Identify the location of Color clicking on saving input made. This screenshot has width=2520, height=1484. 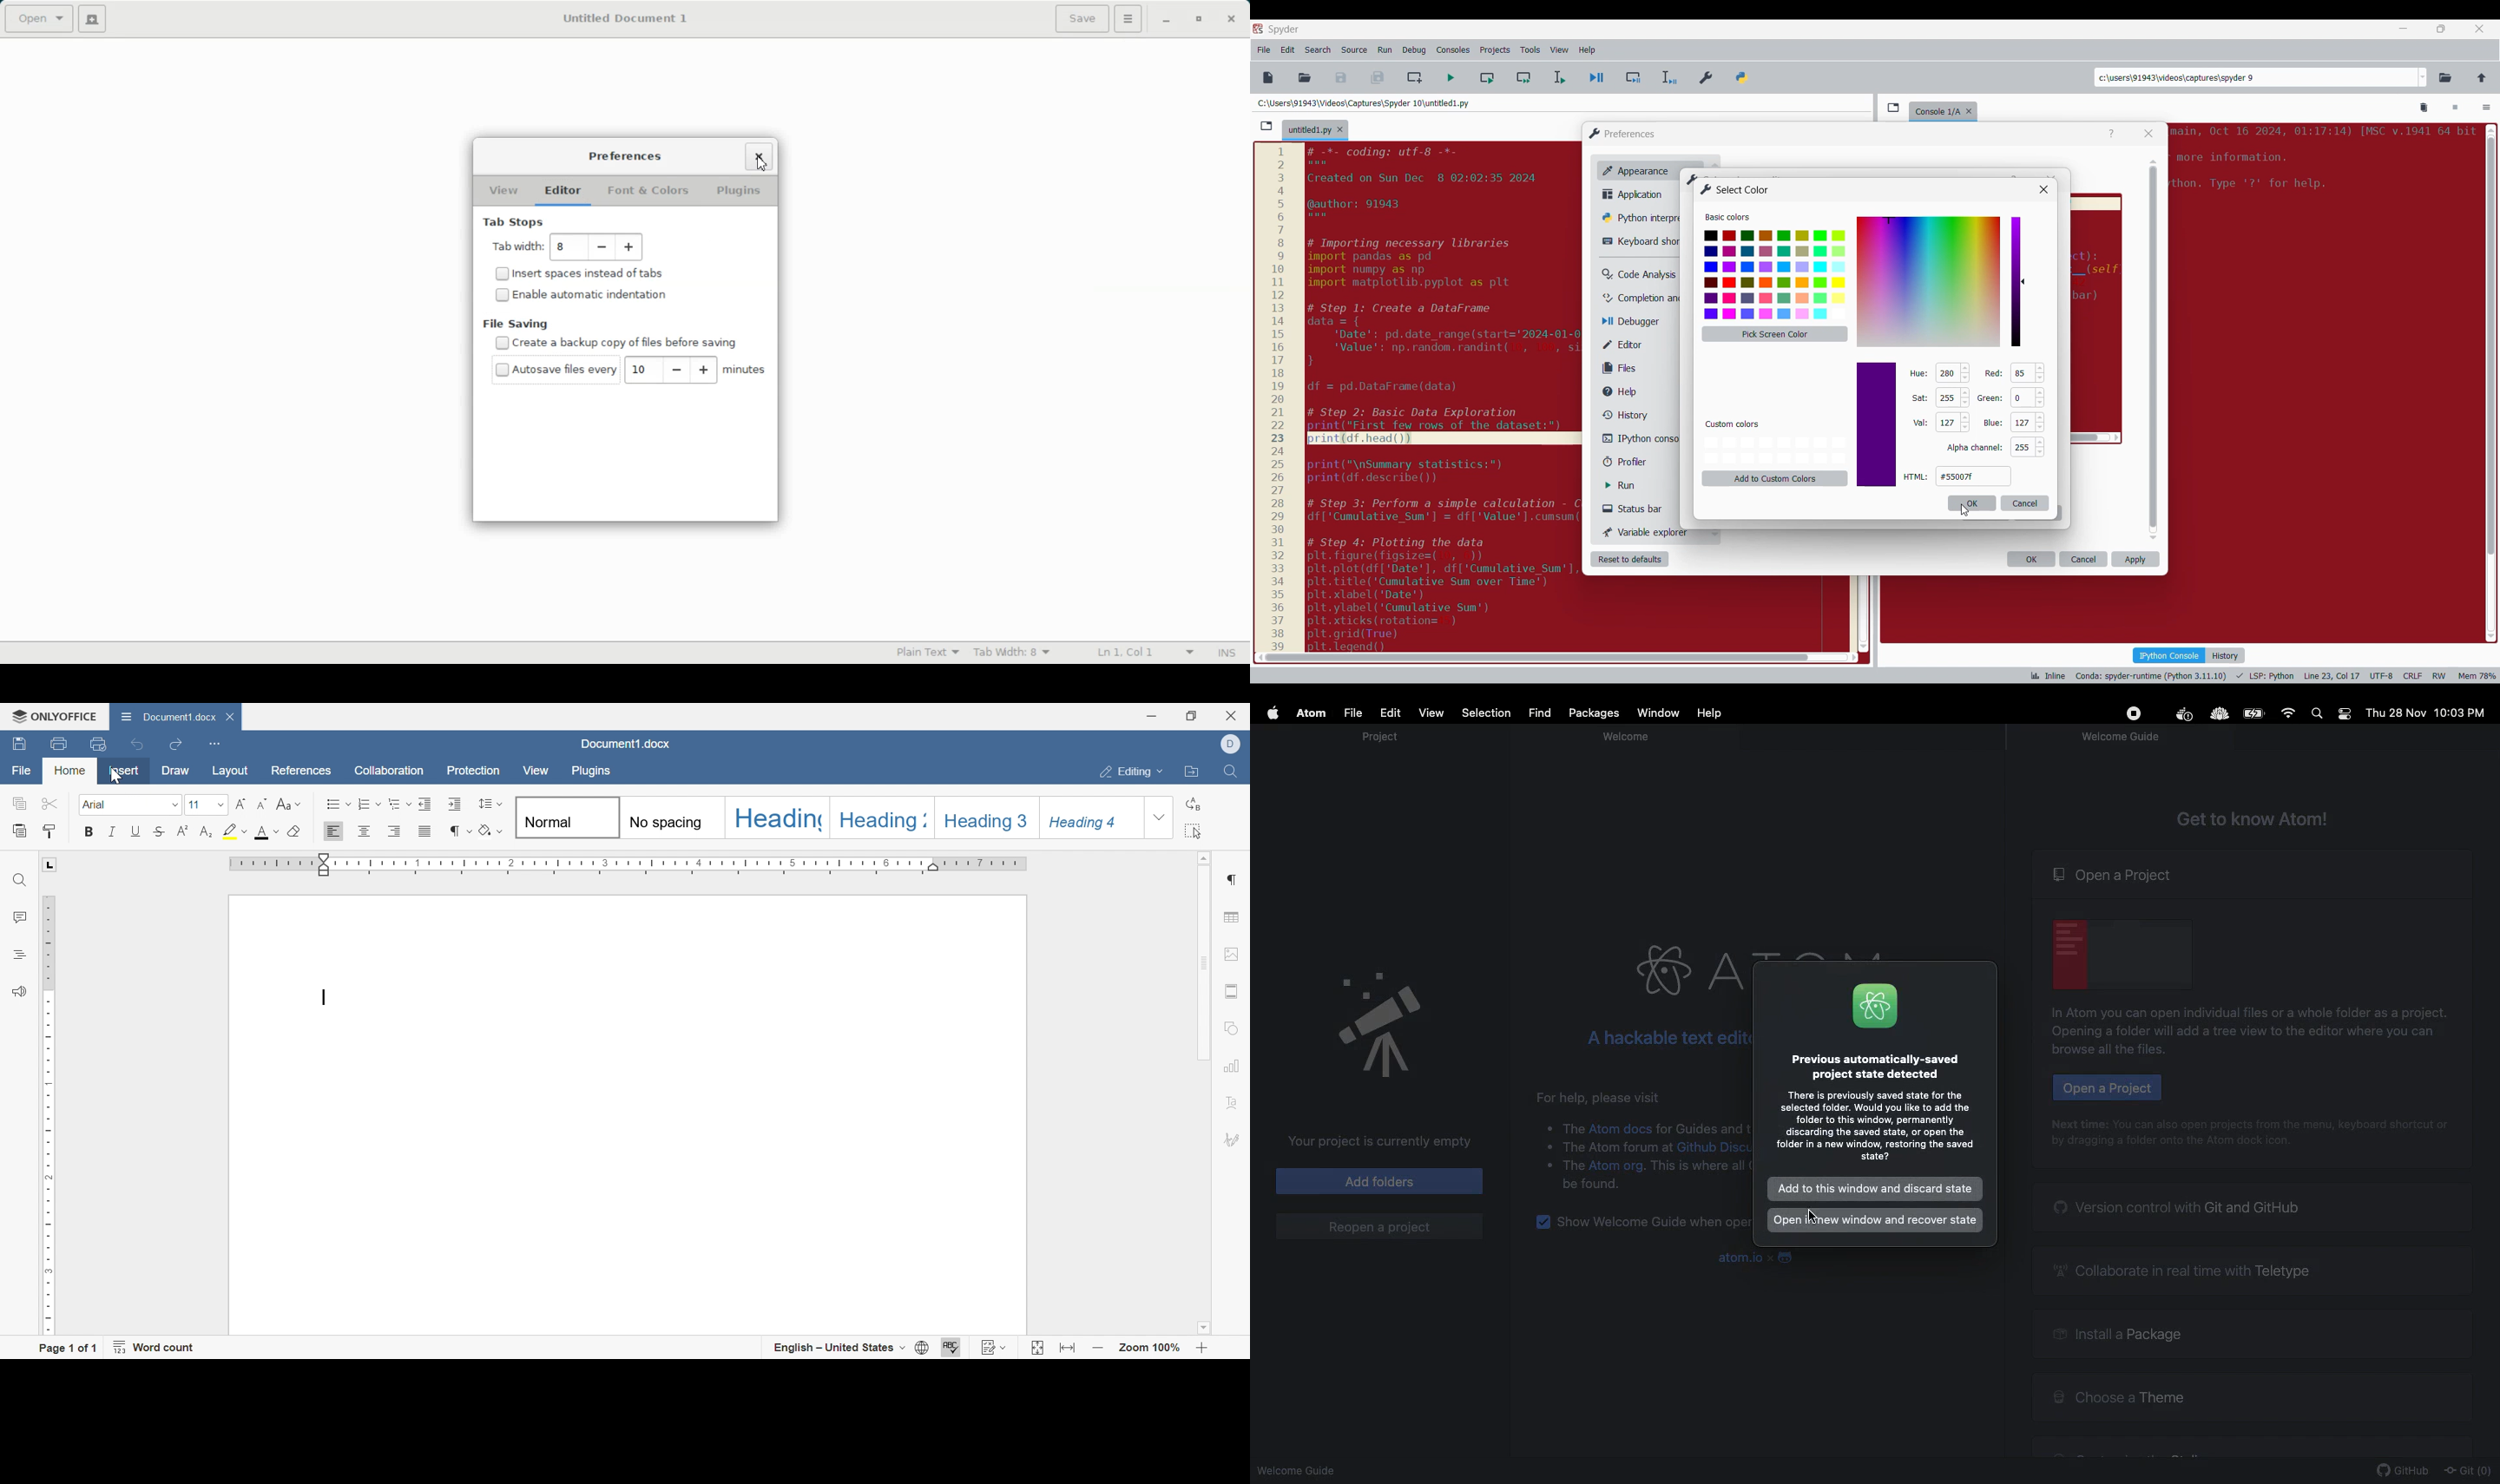
(1964, 510).